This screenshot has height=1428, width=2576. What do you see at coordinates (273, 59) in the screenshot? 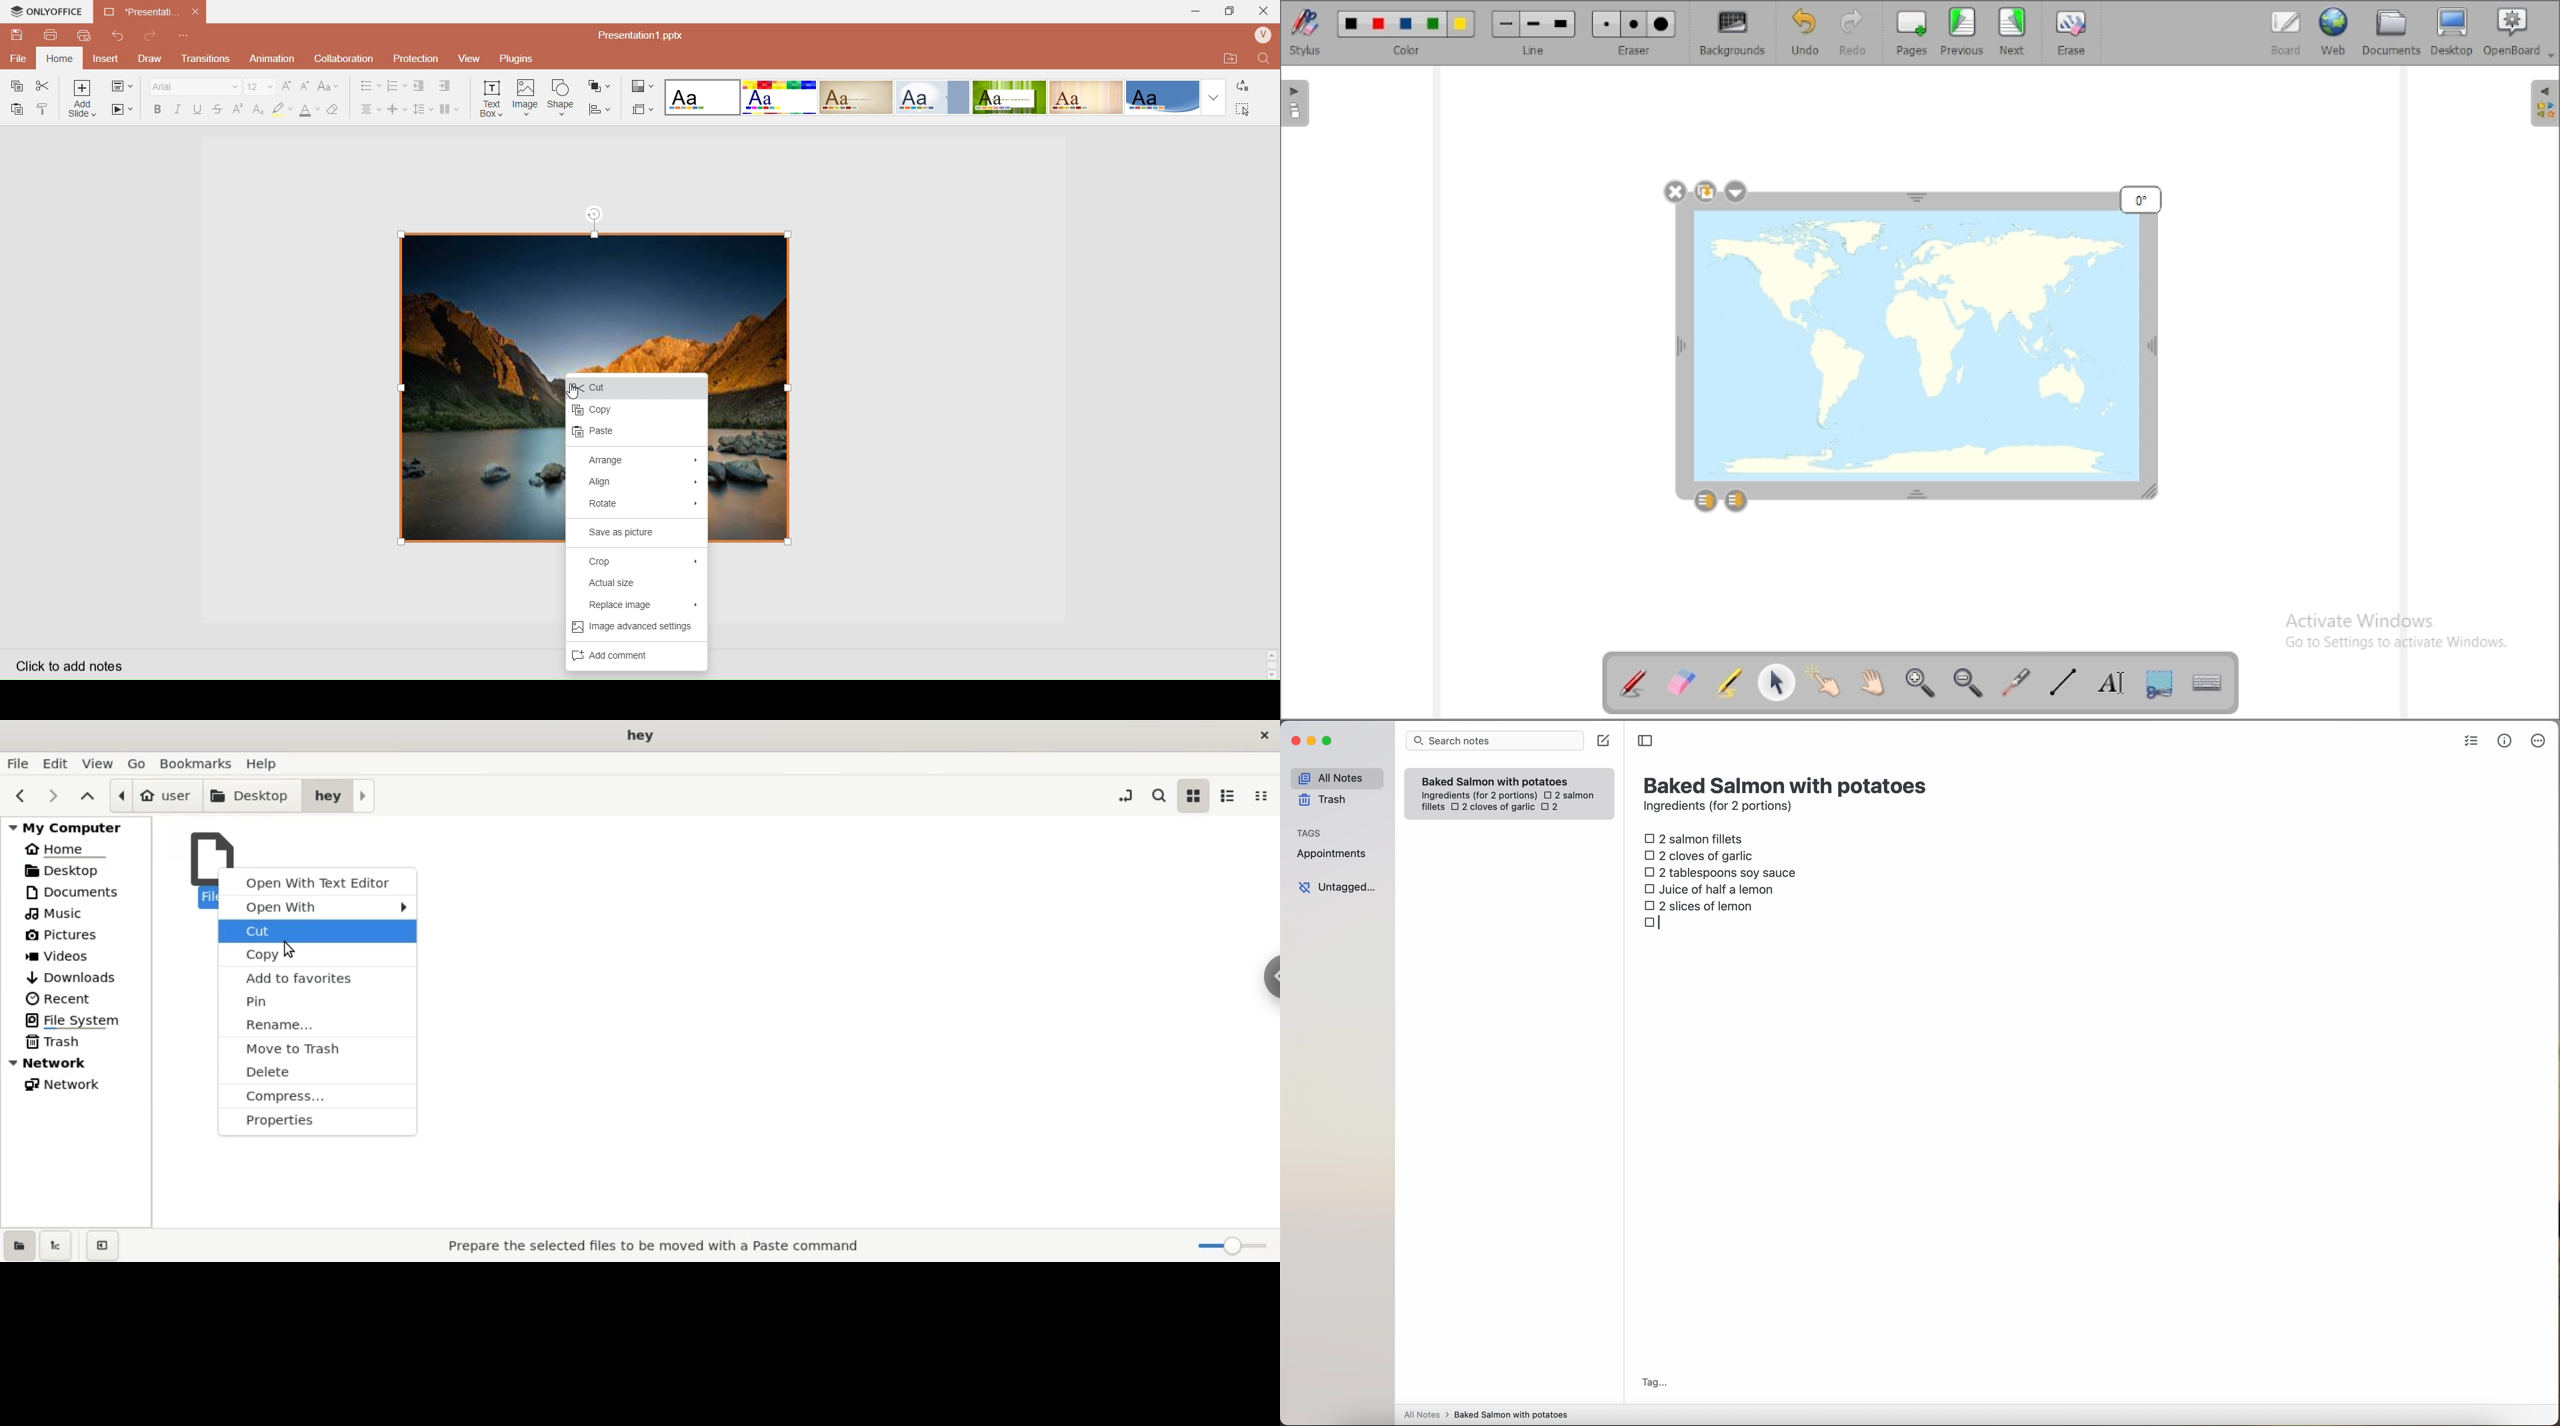
I see `Animation` at bounding box center [273, 59].